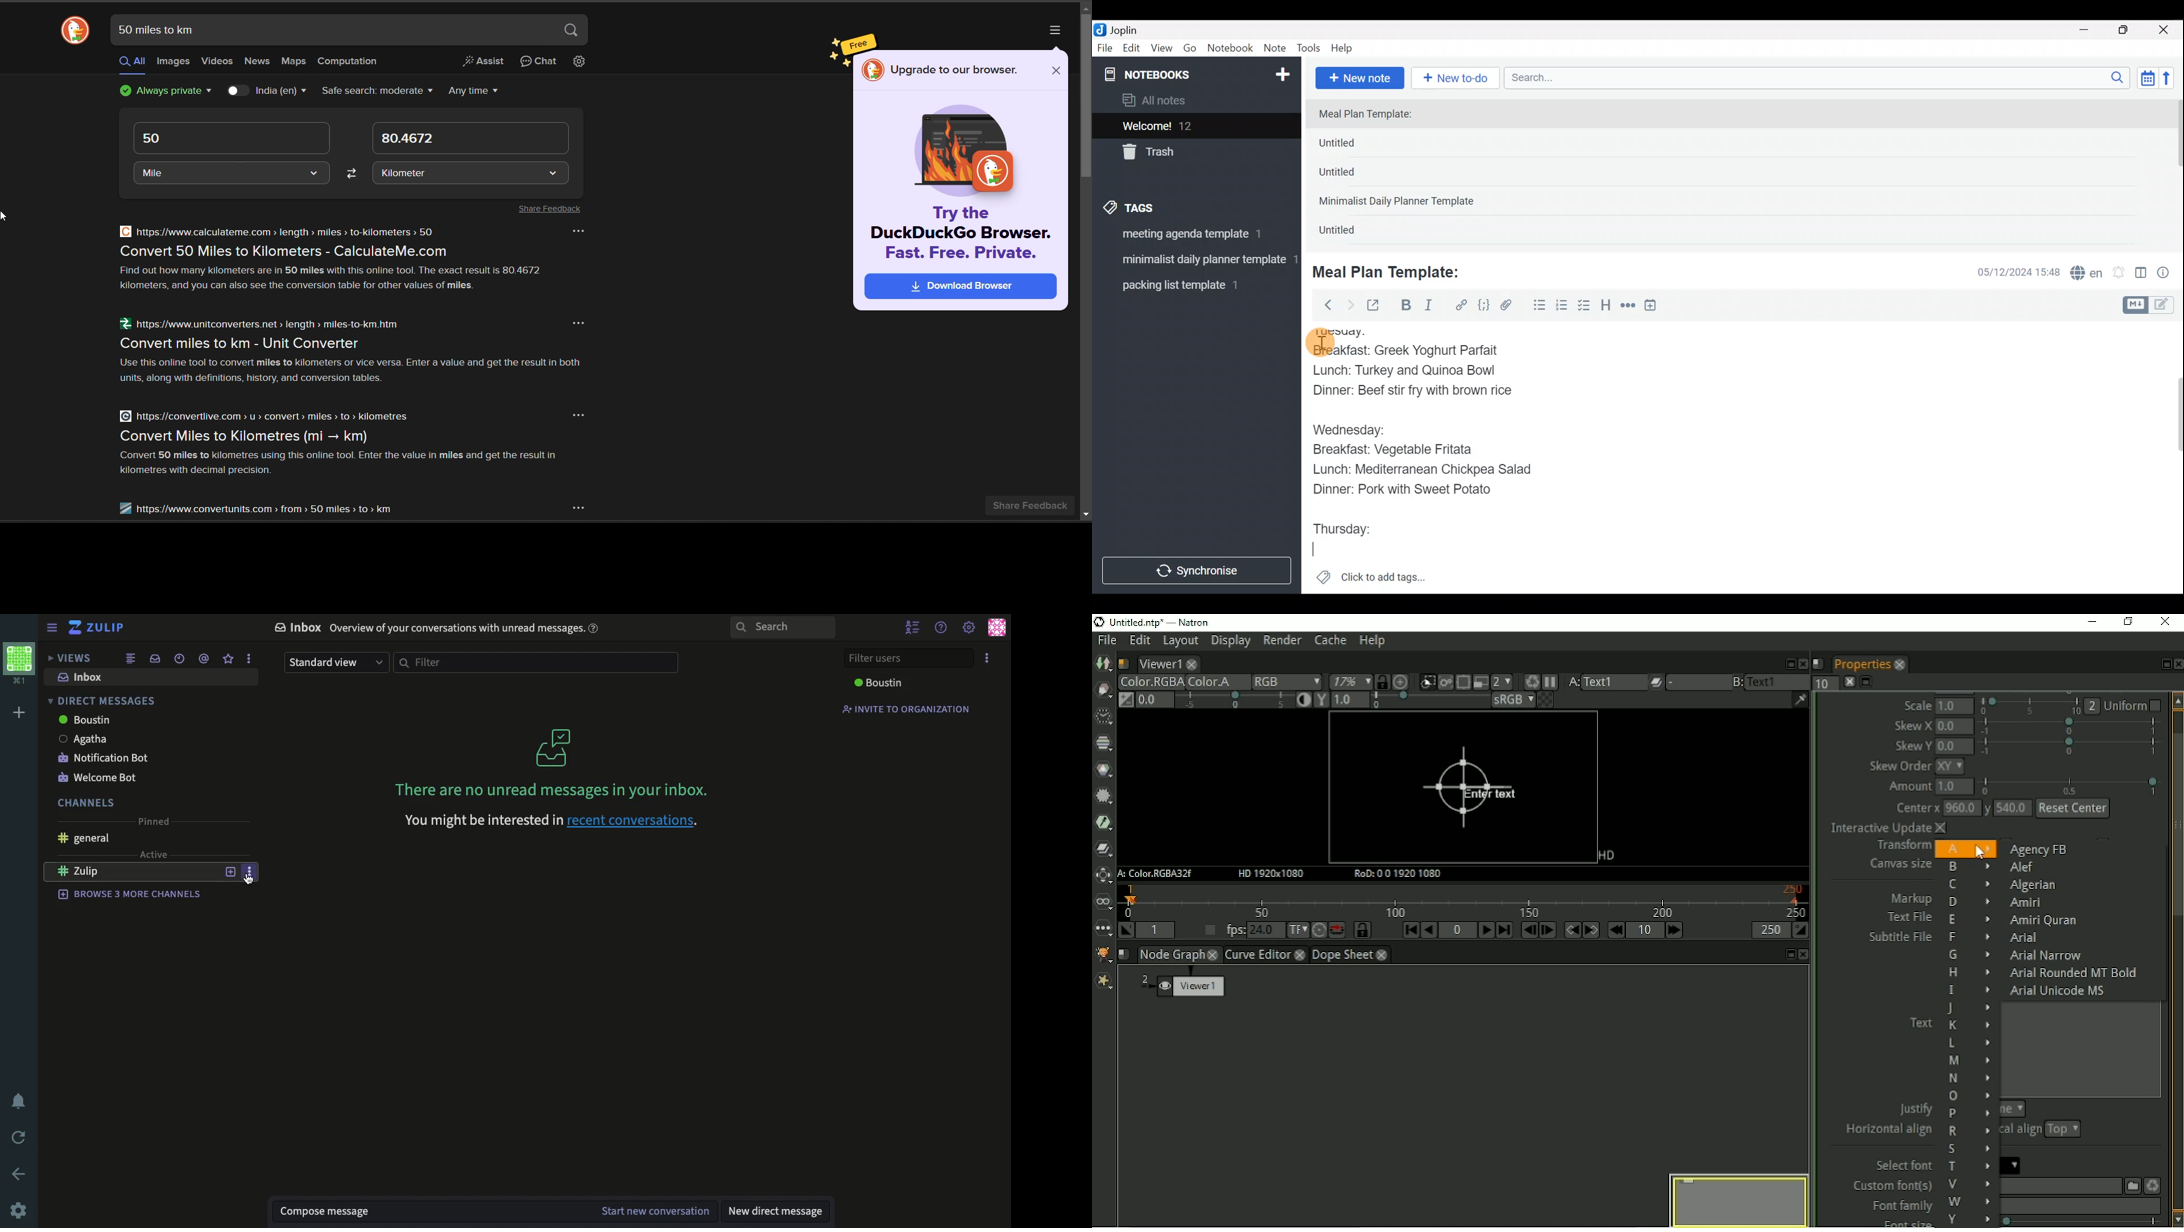  What do you see at coordinates (1537, 306) in the screenshot?
I see `Bulleted list` at bounding box center [1537, 306].